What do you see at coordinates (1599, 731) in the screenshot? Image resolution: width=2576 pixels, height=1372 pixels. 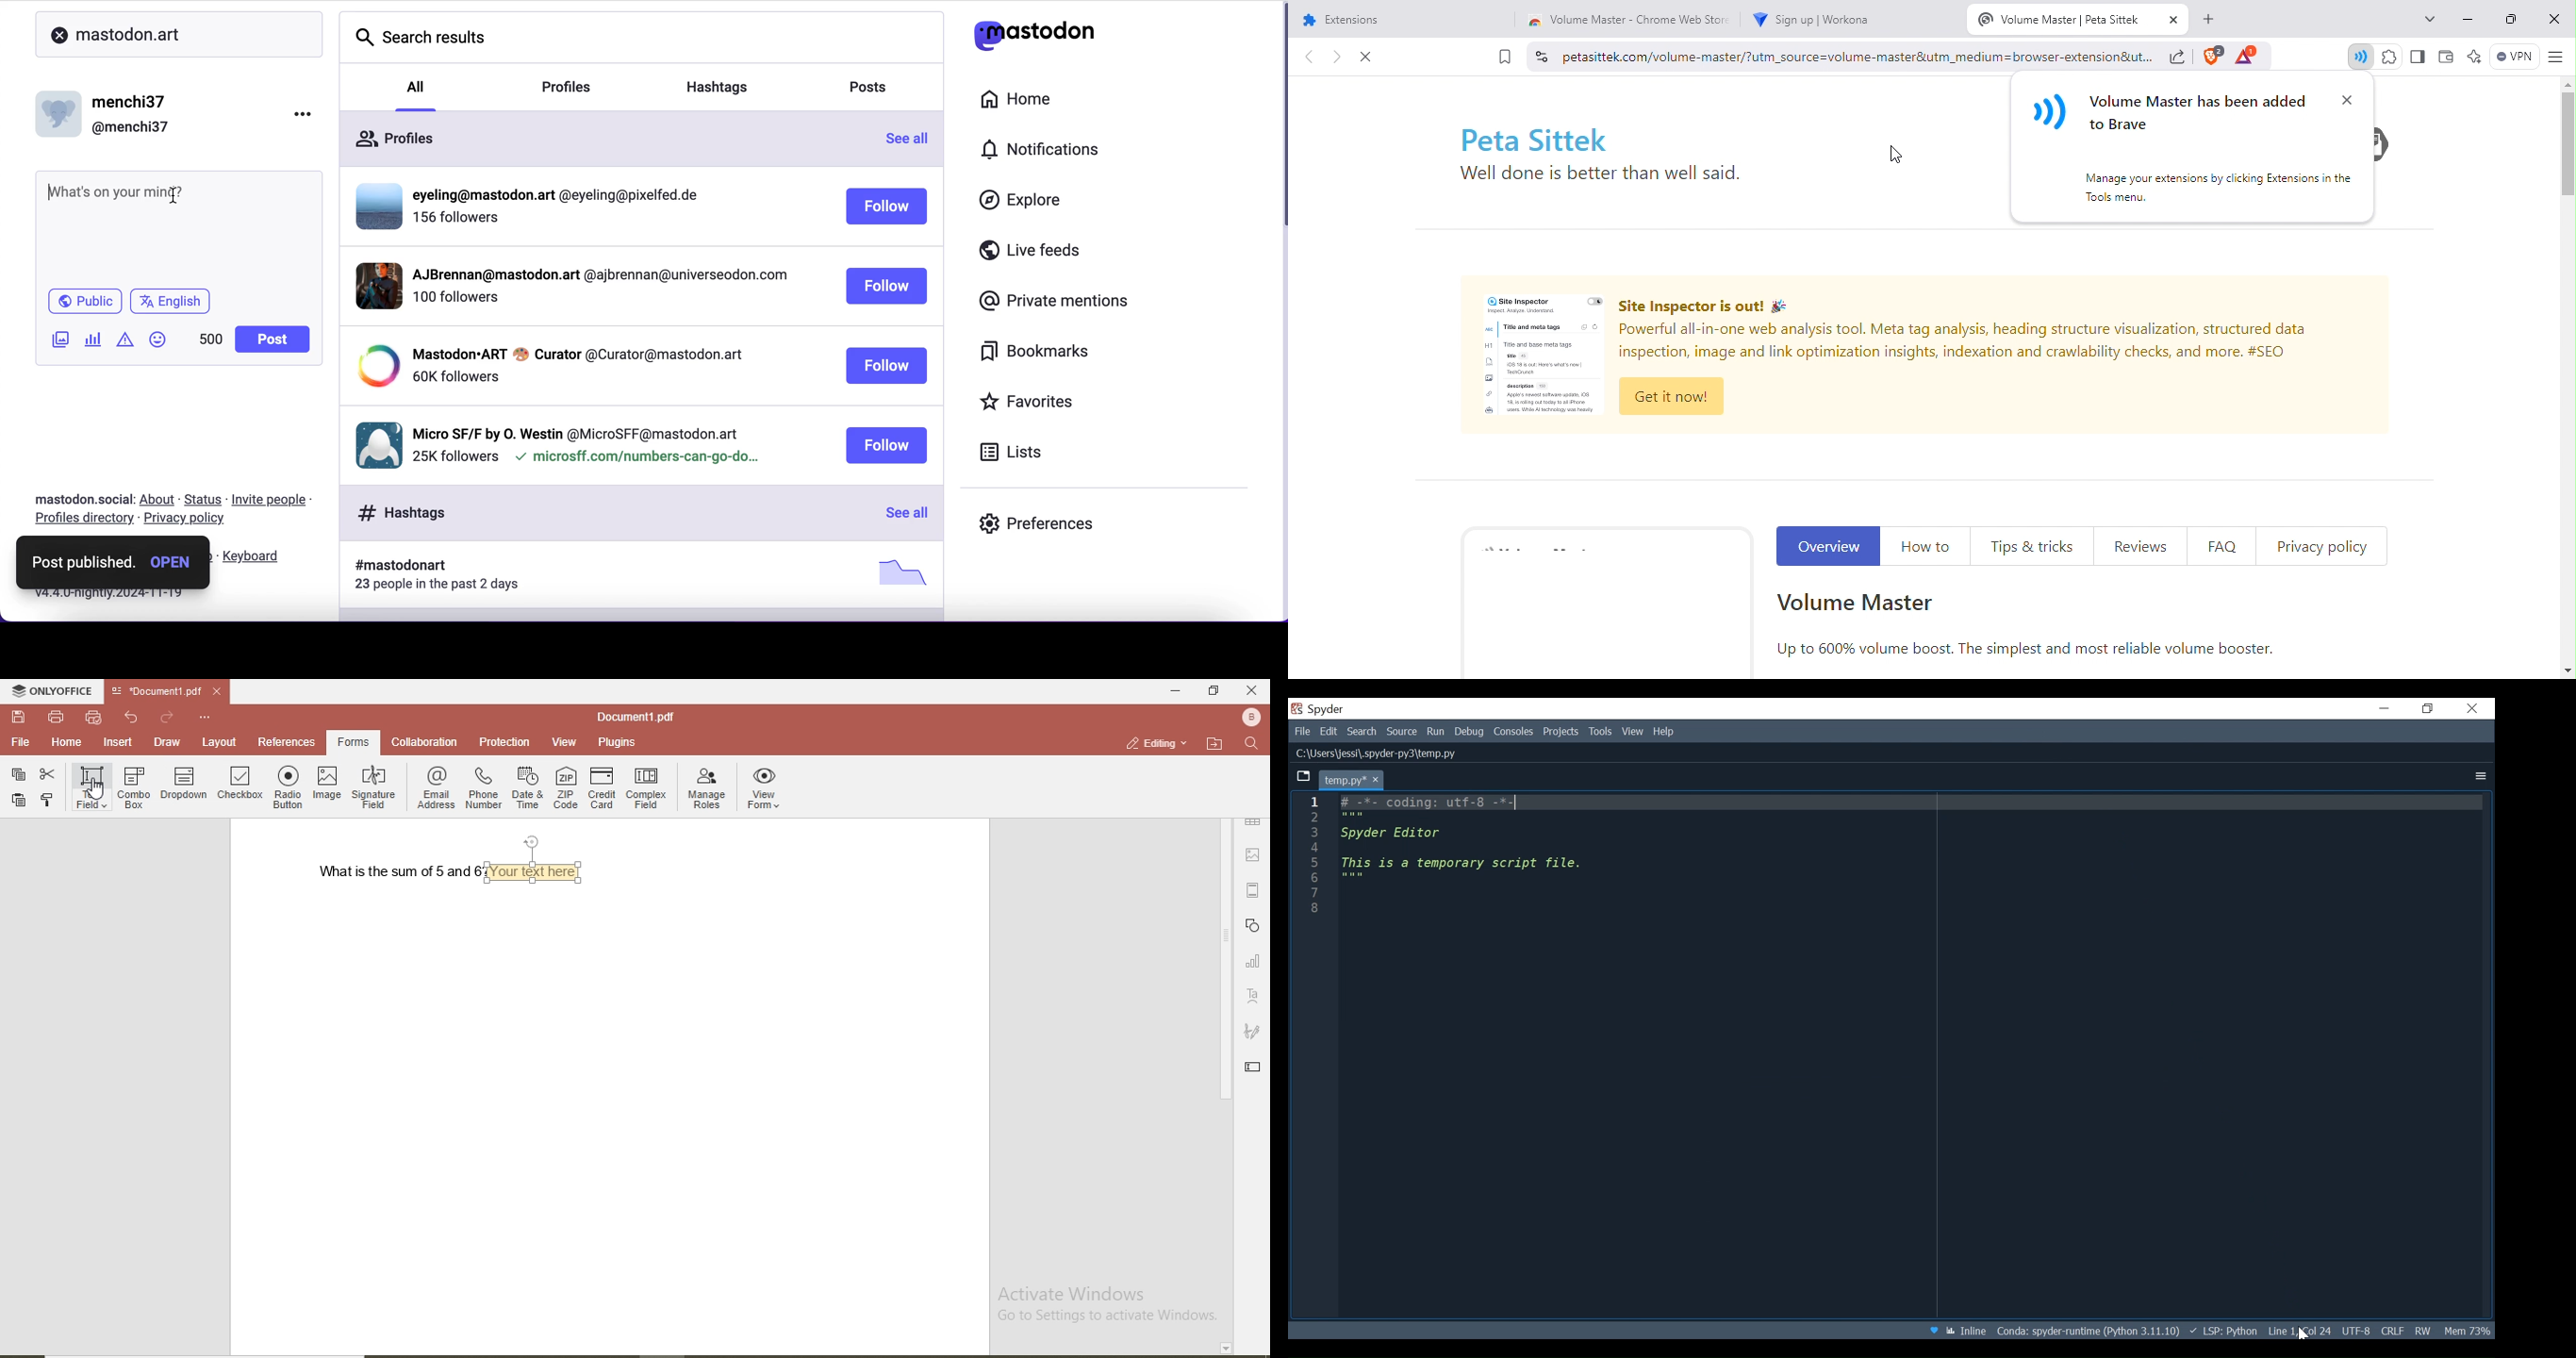 I see `Tools` at bounding box center [1599, 731].